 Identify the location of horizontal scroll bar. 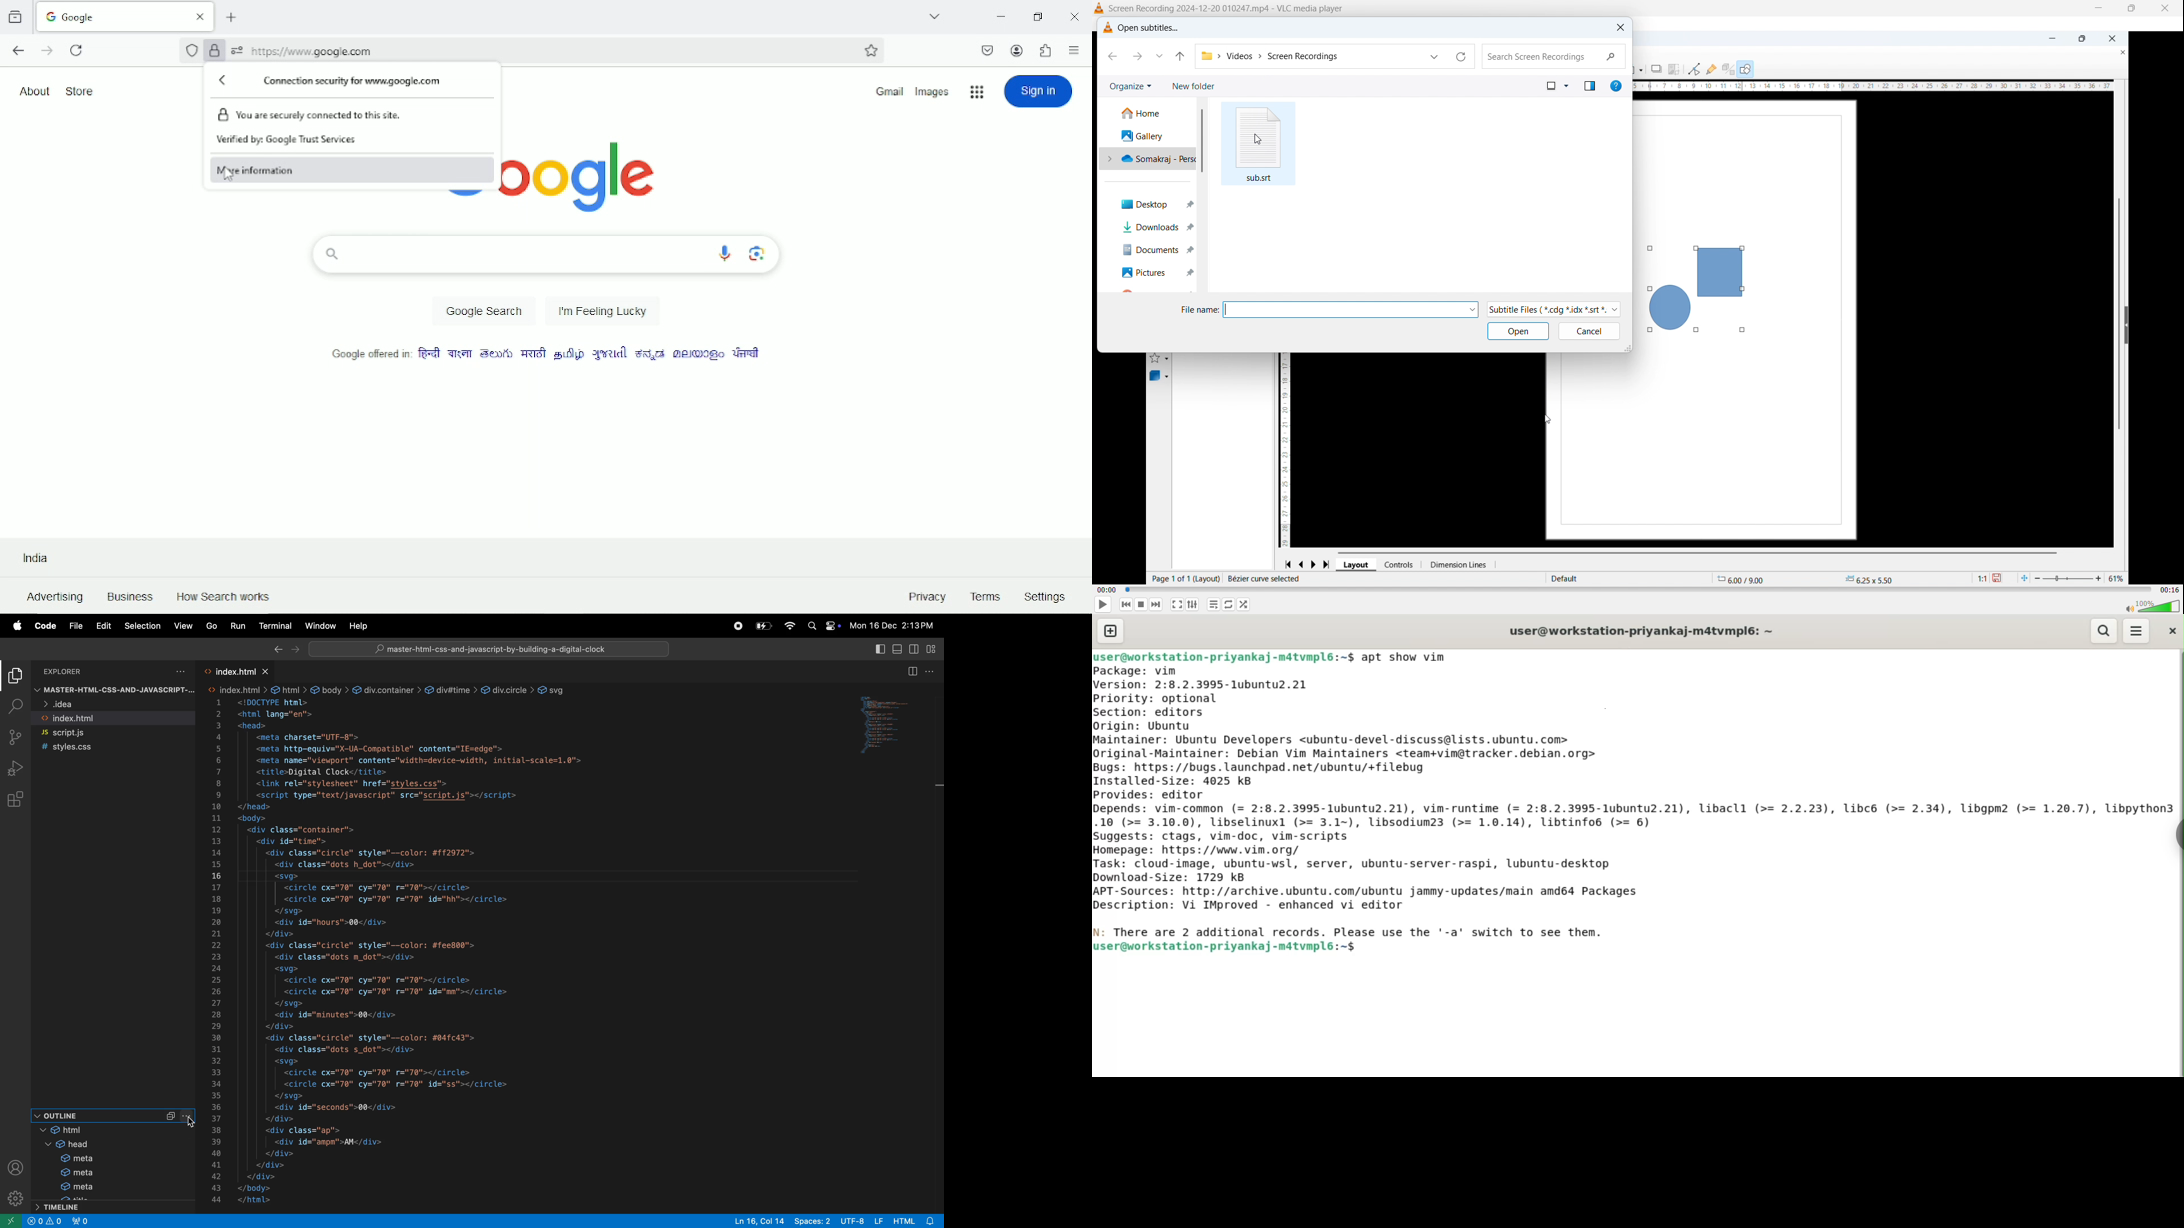
(1701, 551).